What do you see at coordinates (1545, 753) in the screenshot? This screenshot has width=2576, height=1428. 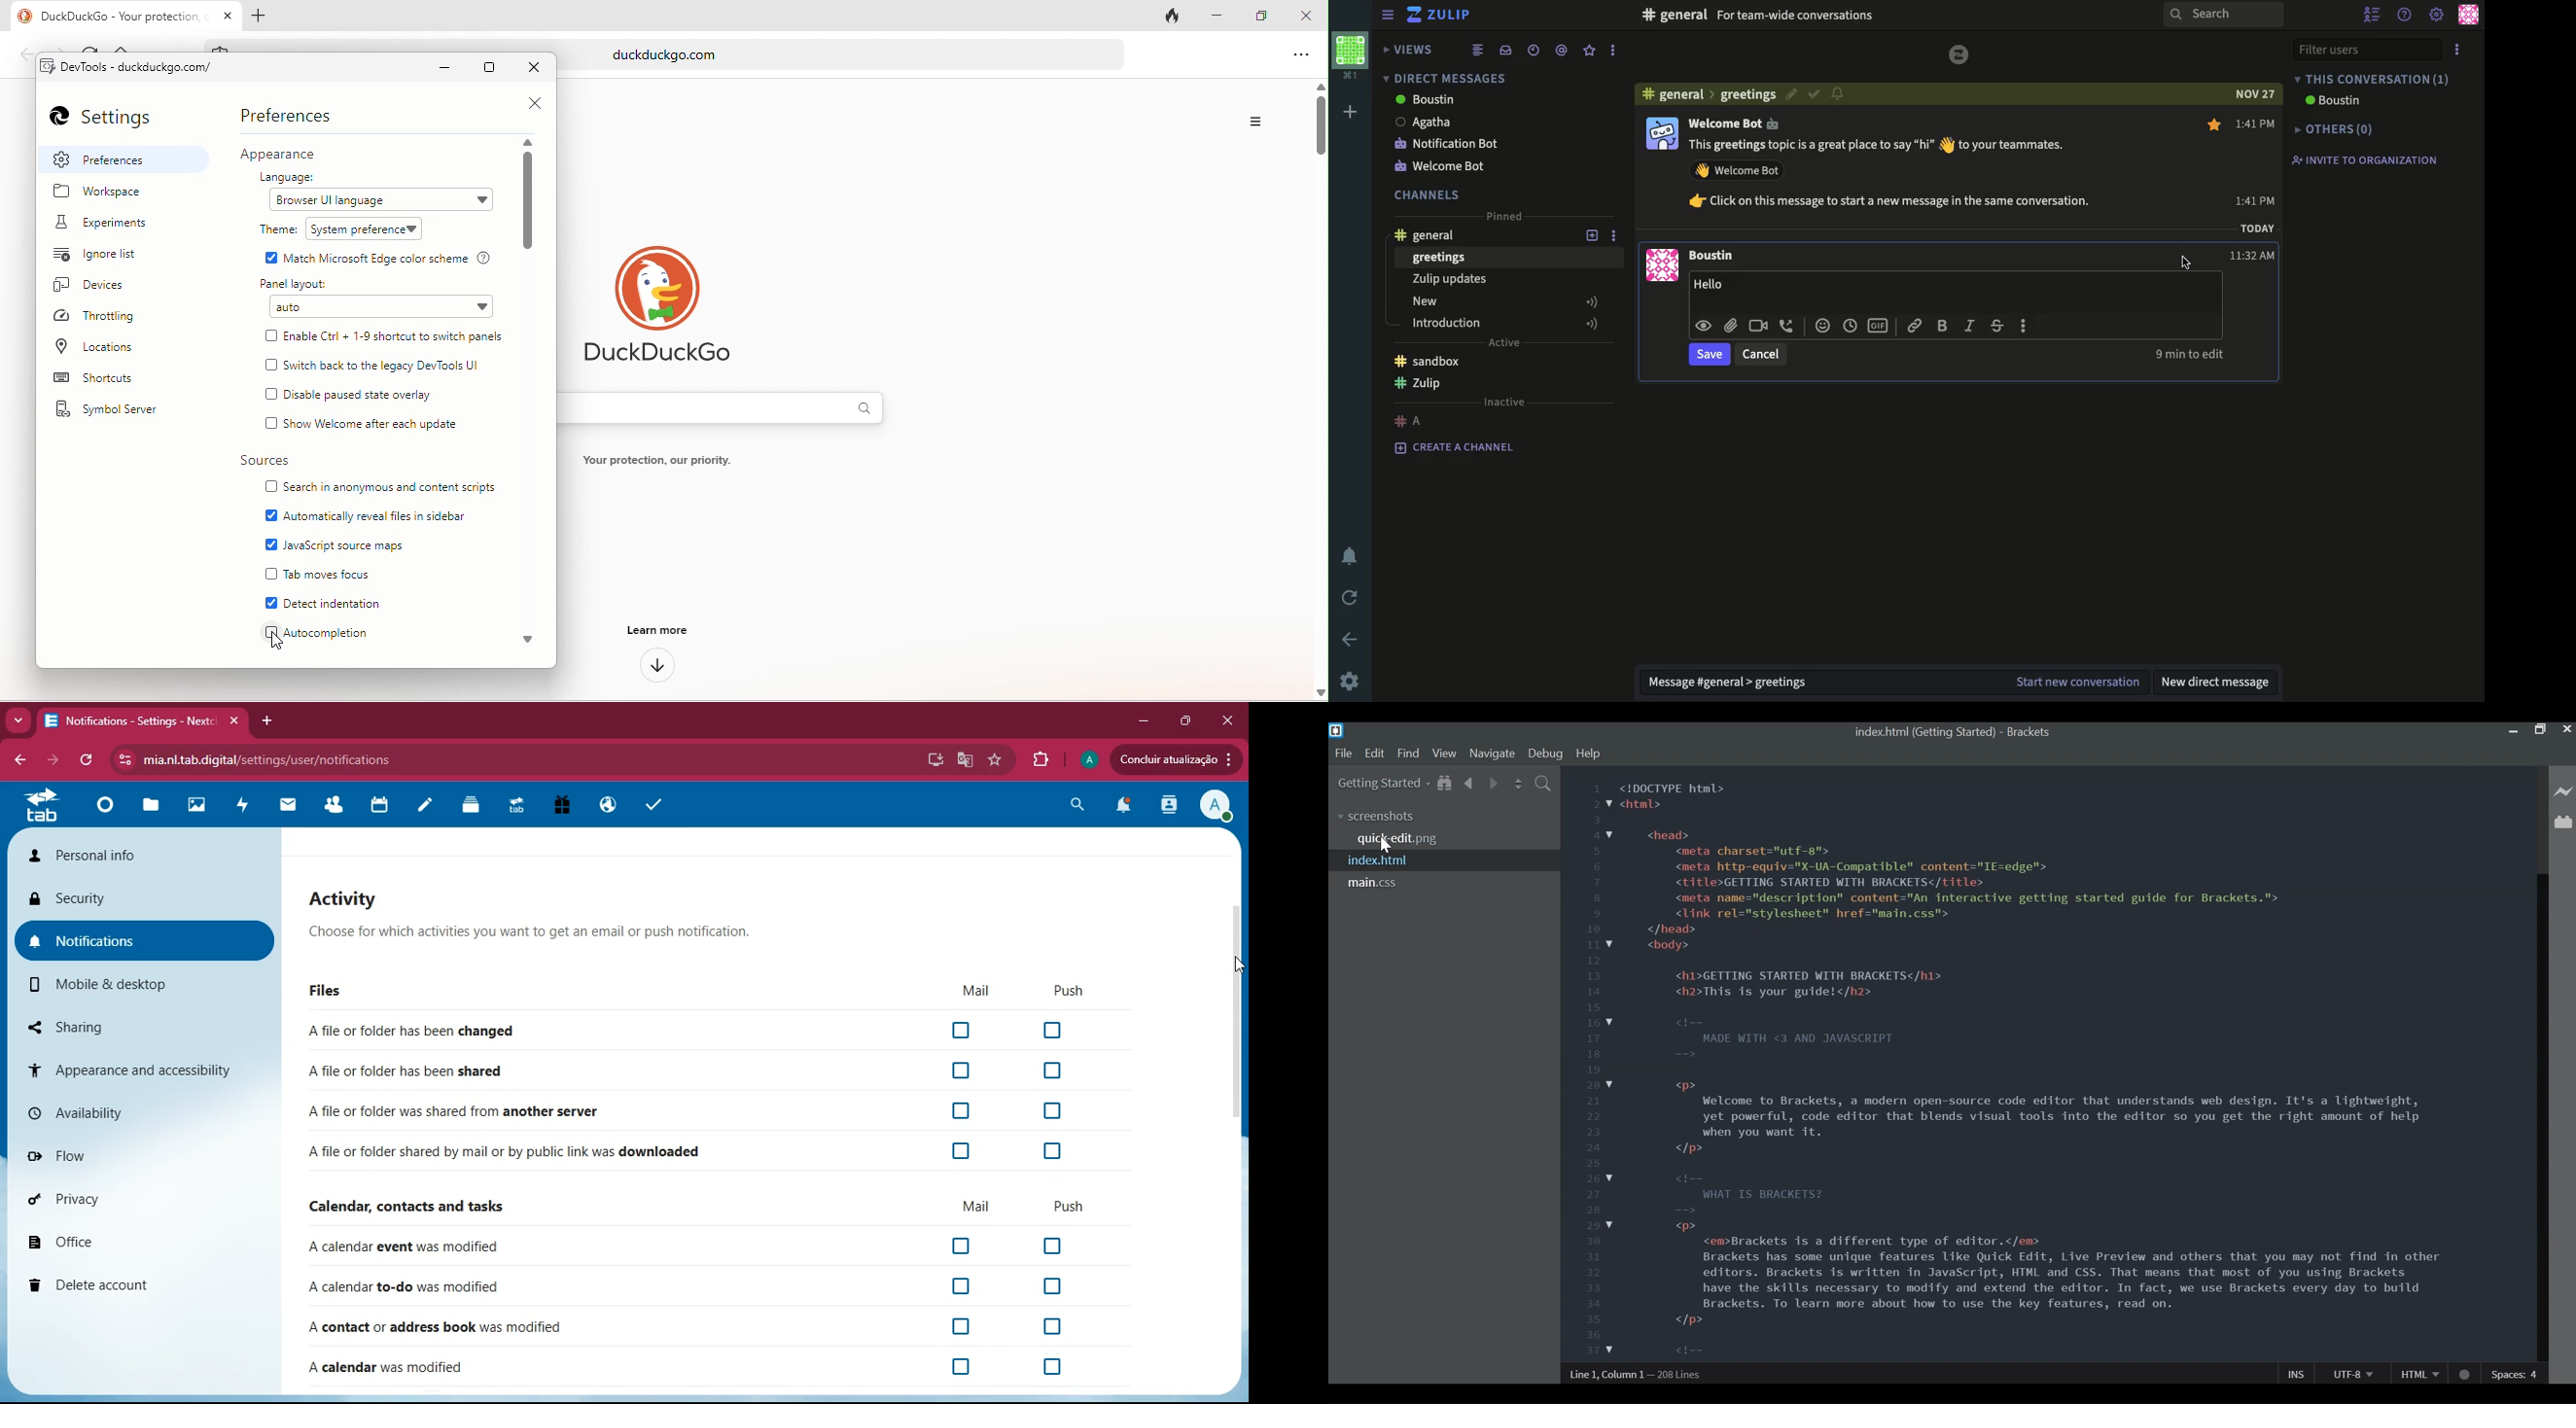 I see `Debug` at bounding box center [1545, 753].